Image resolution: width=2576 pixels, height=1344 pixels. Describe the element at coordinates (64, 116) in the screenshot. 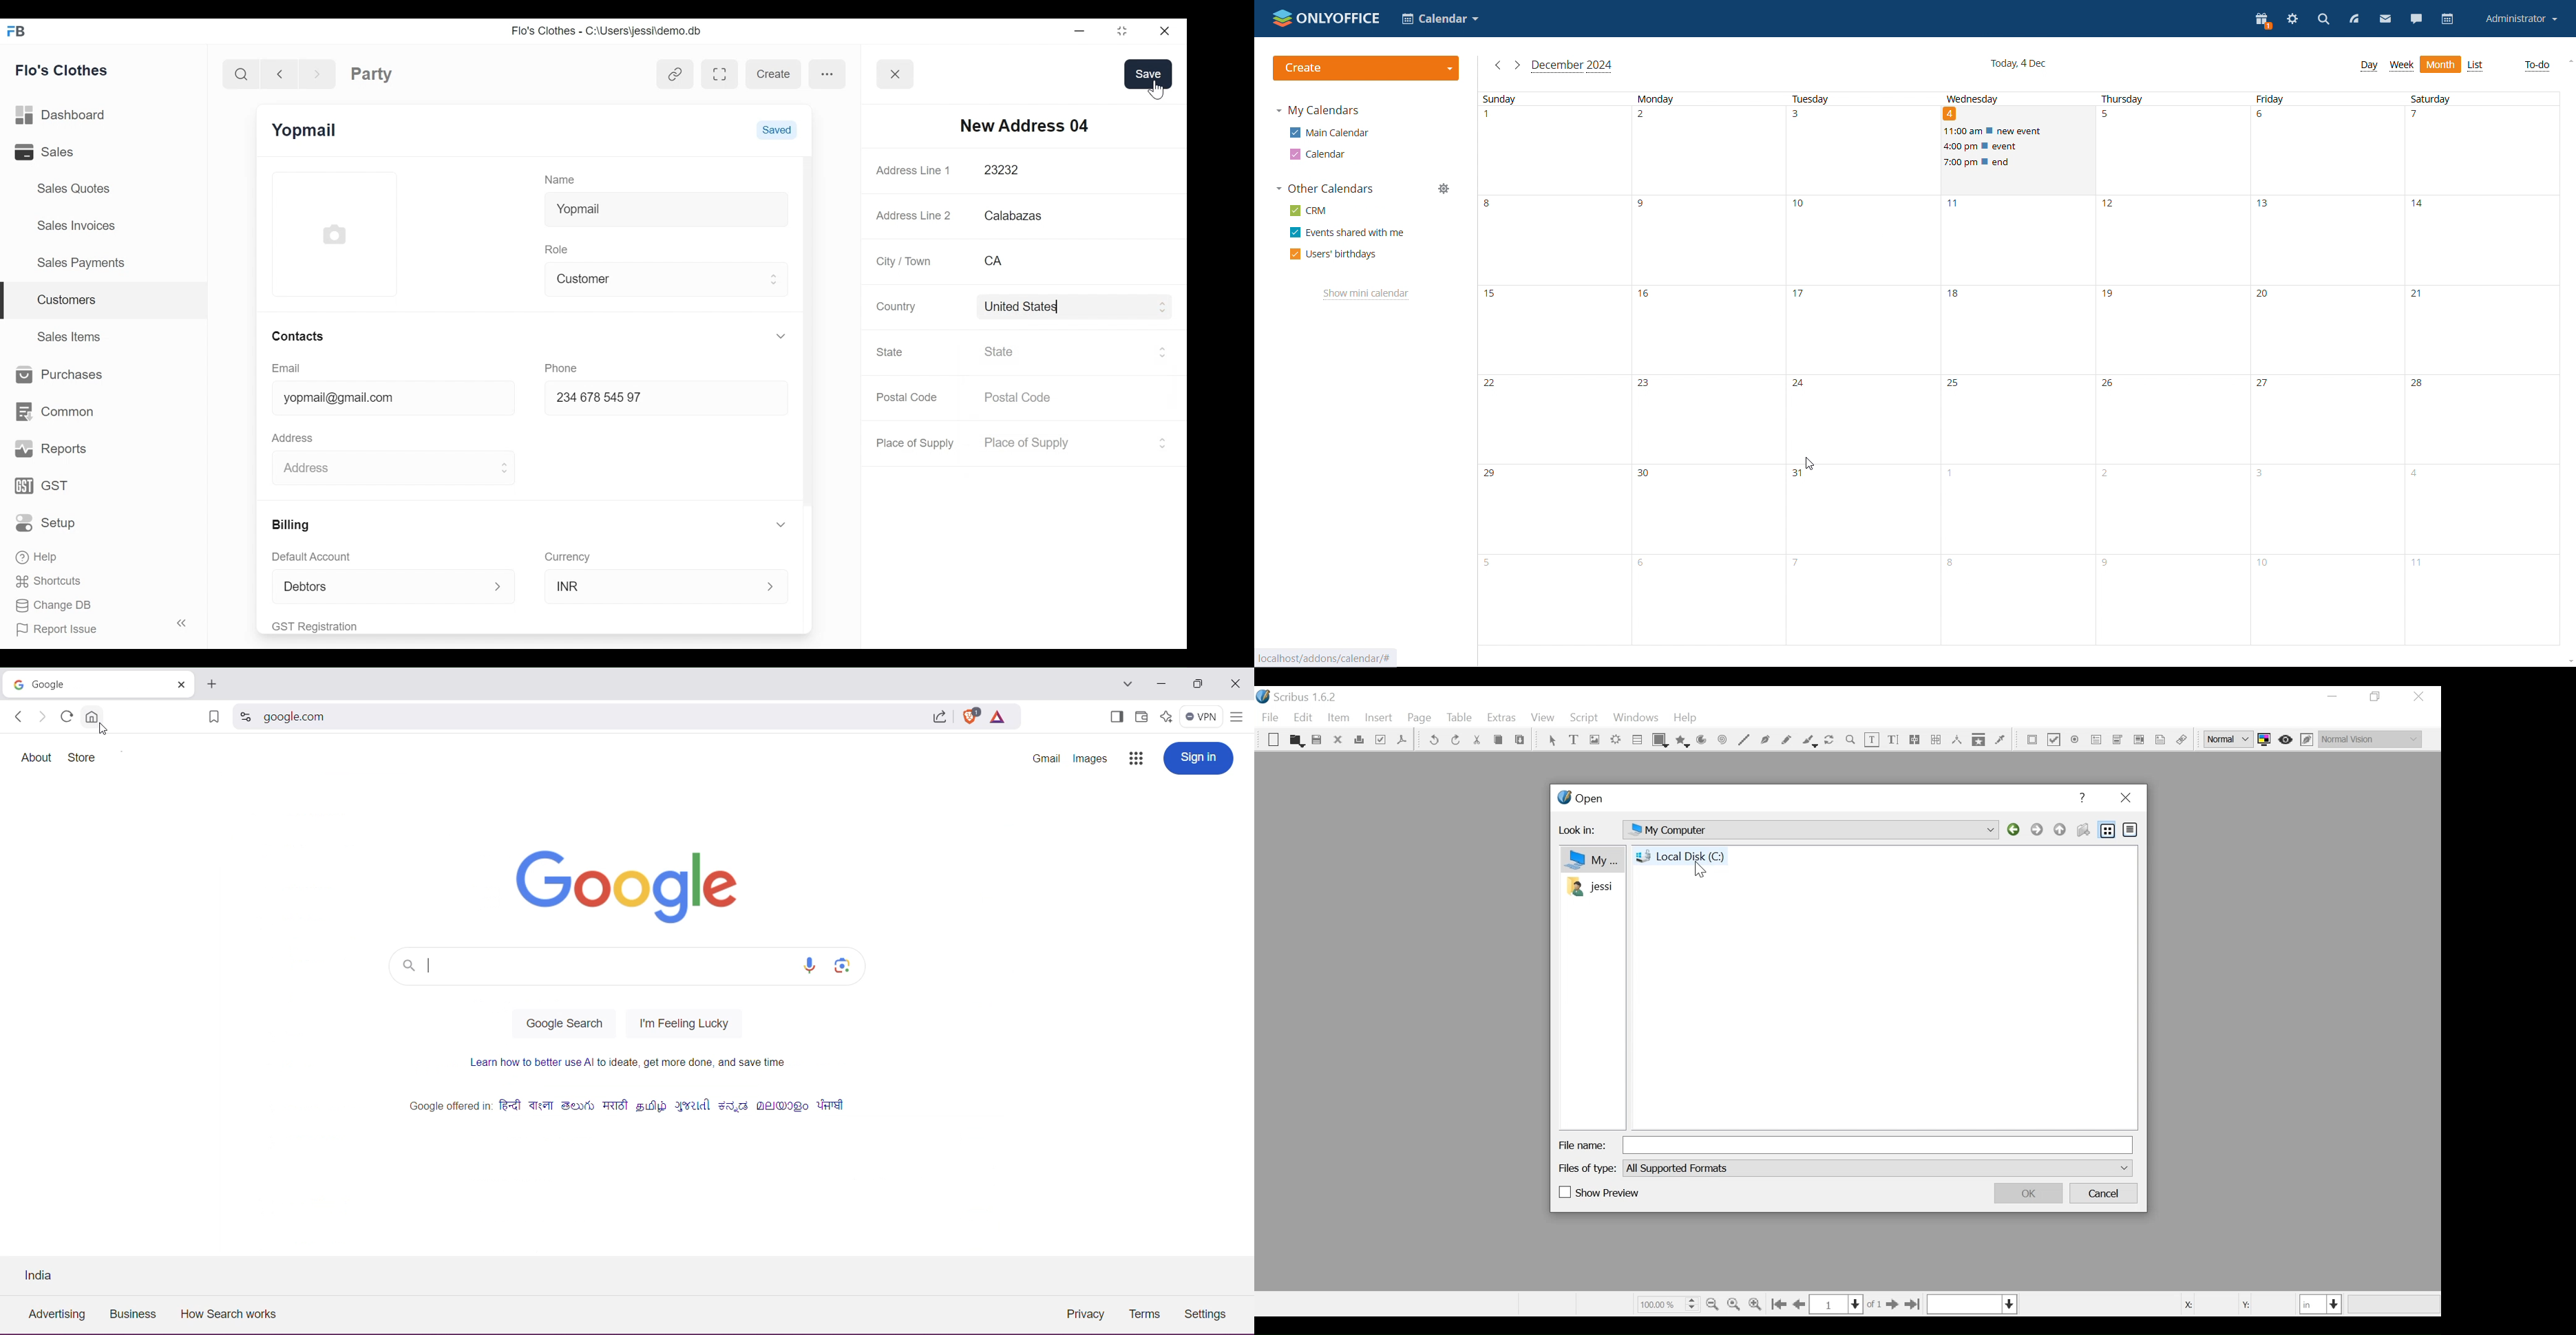

I see `Dashboard` at that location.